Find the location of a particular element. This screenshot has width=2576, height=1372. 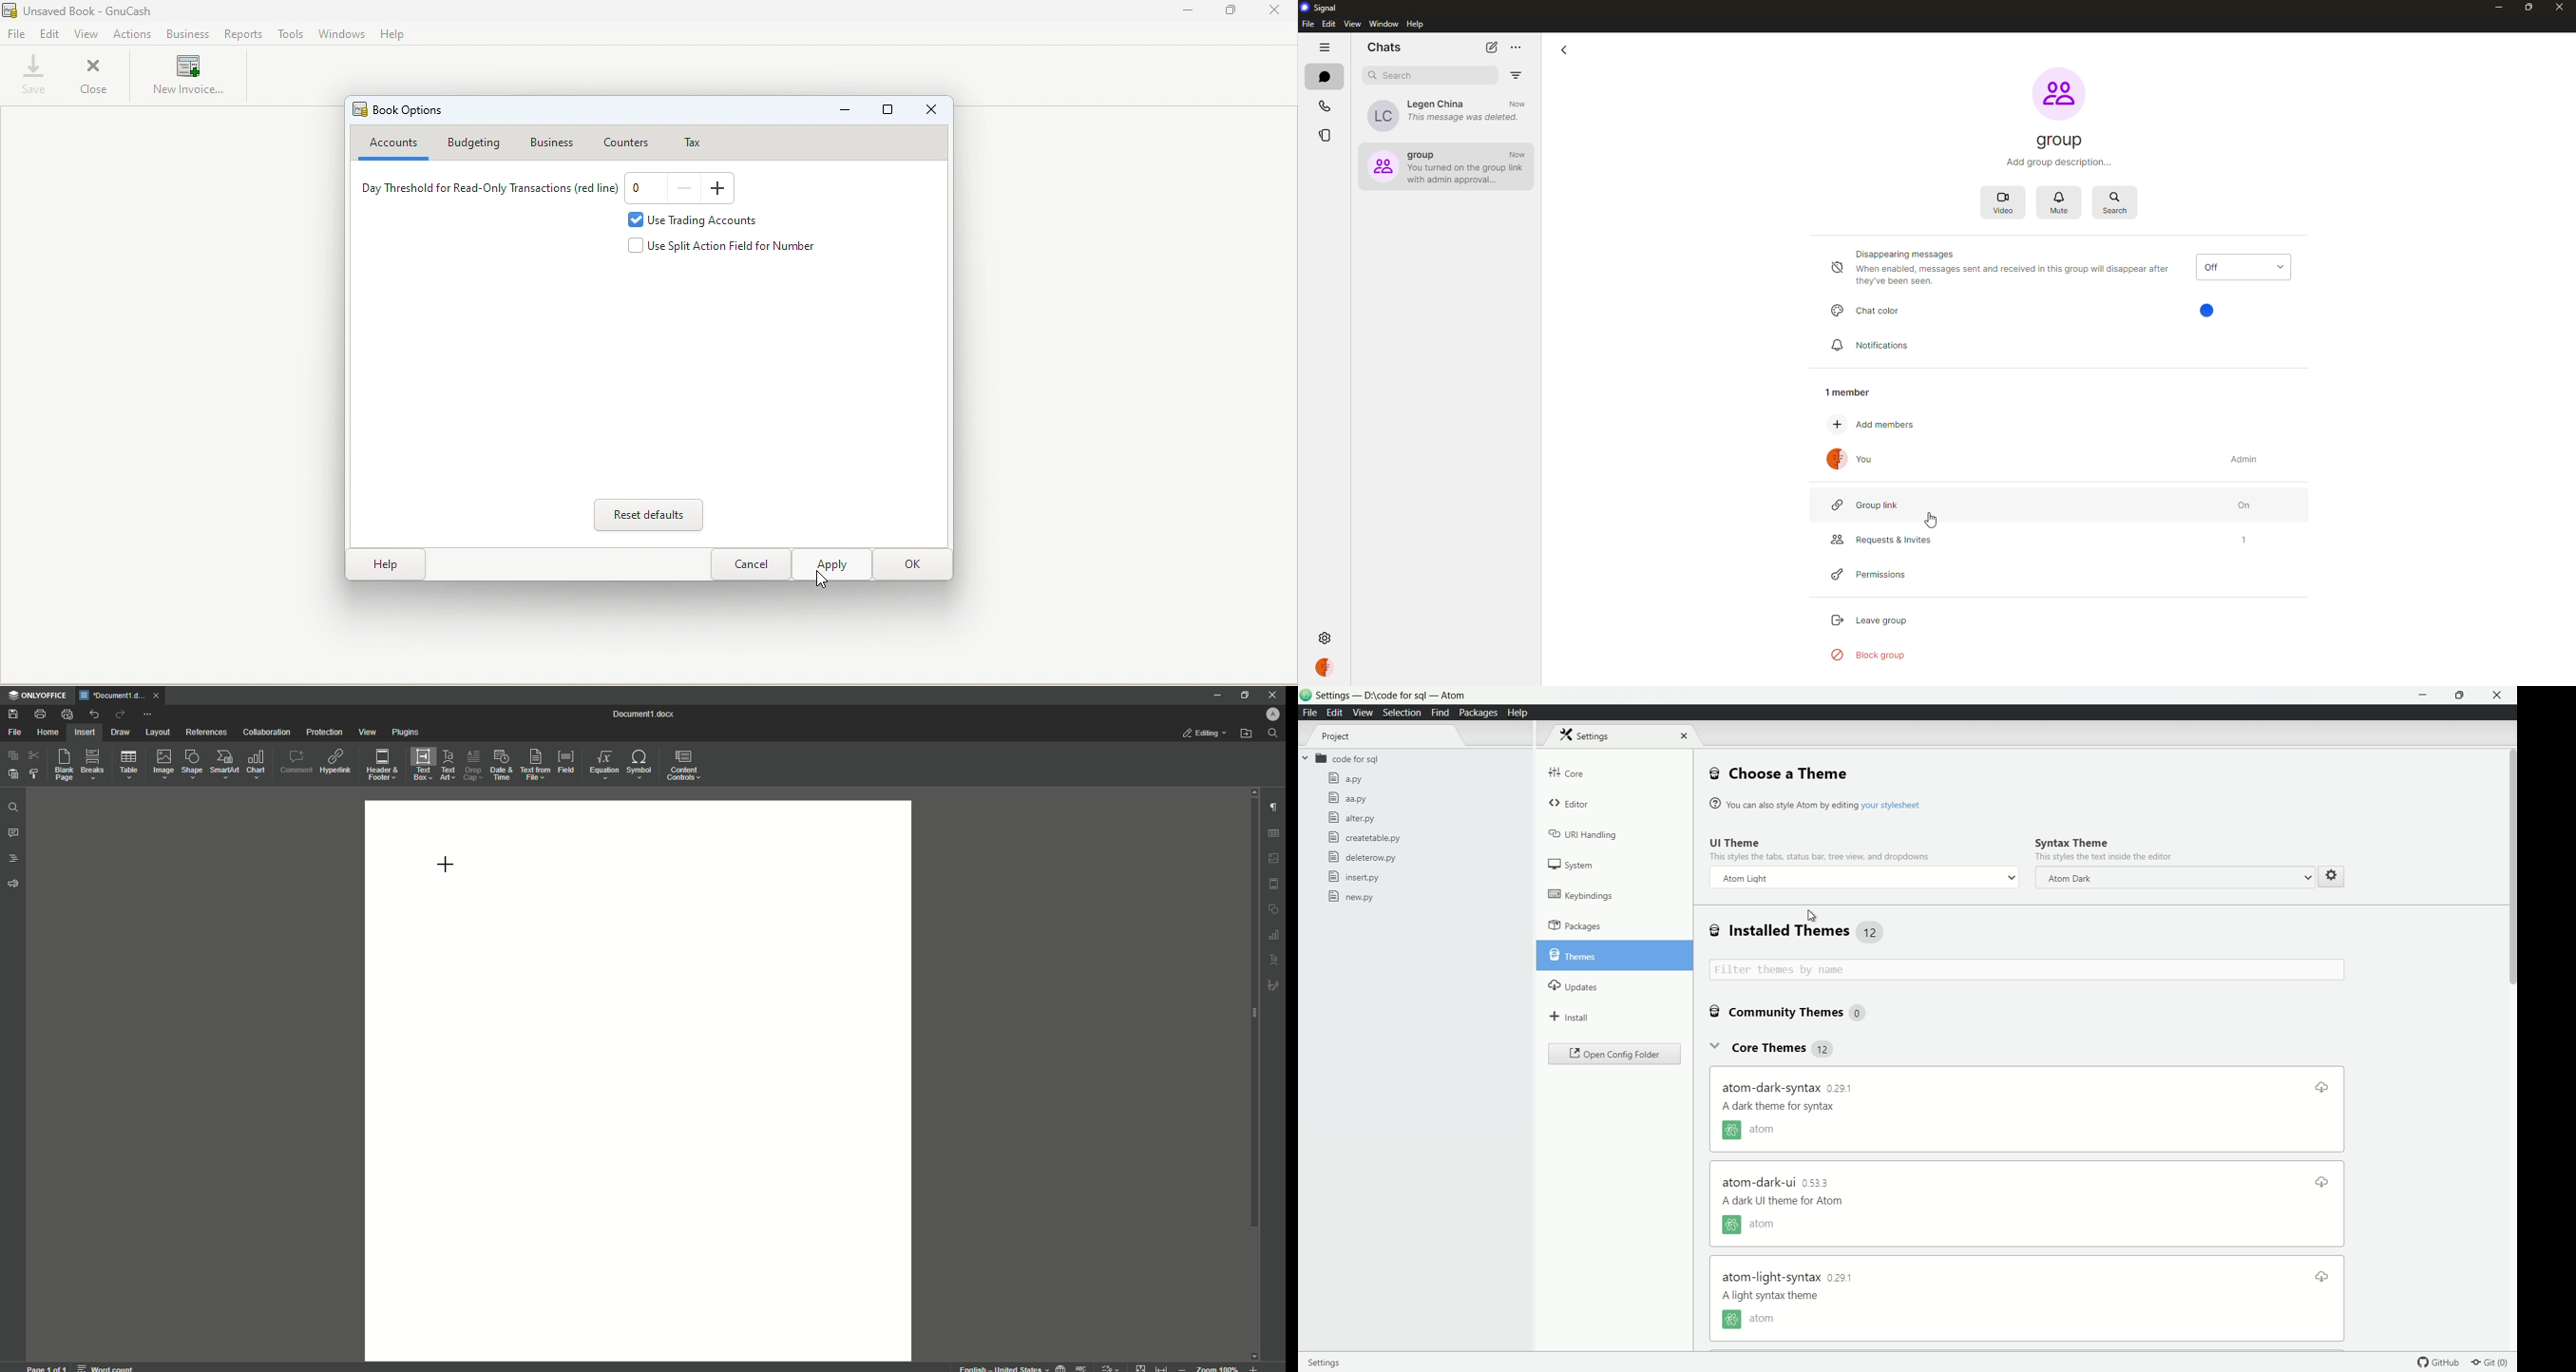

minimize is located at coordinates (2424, 695).